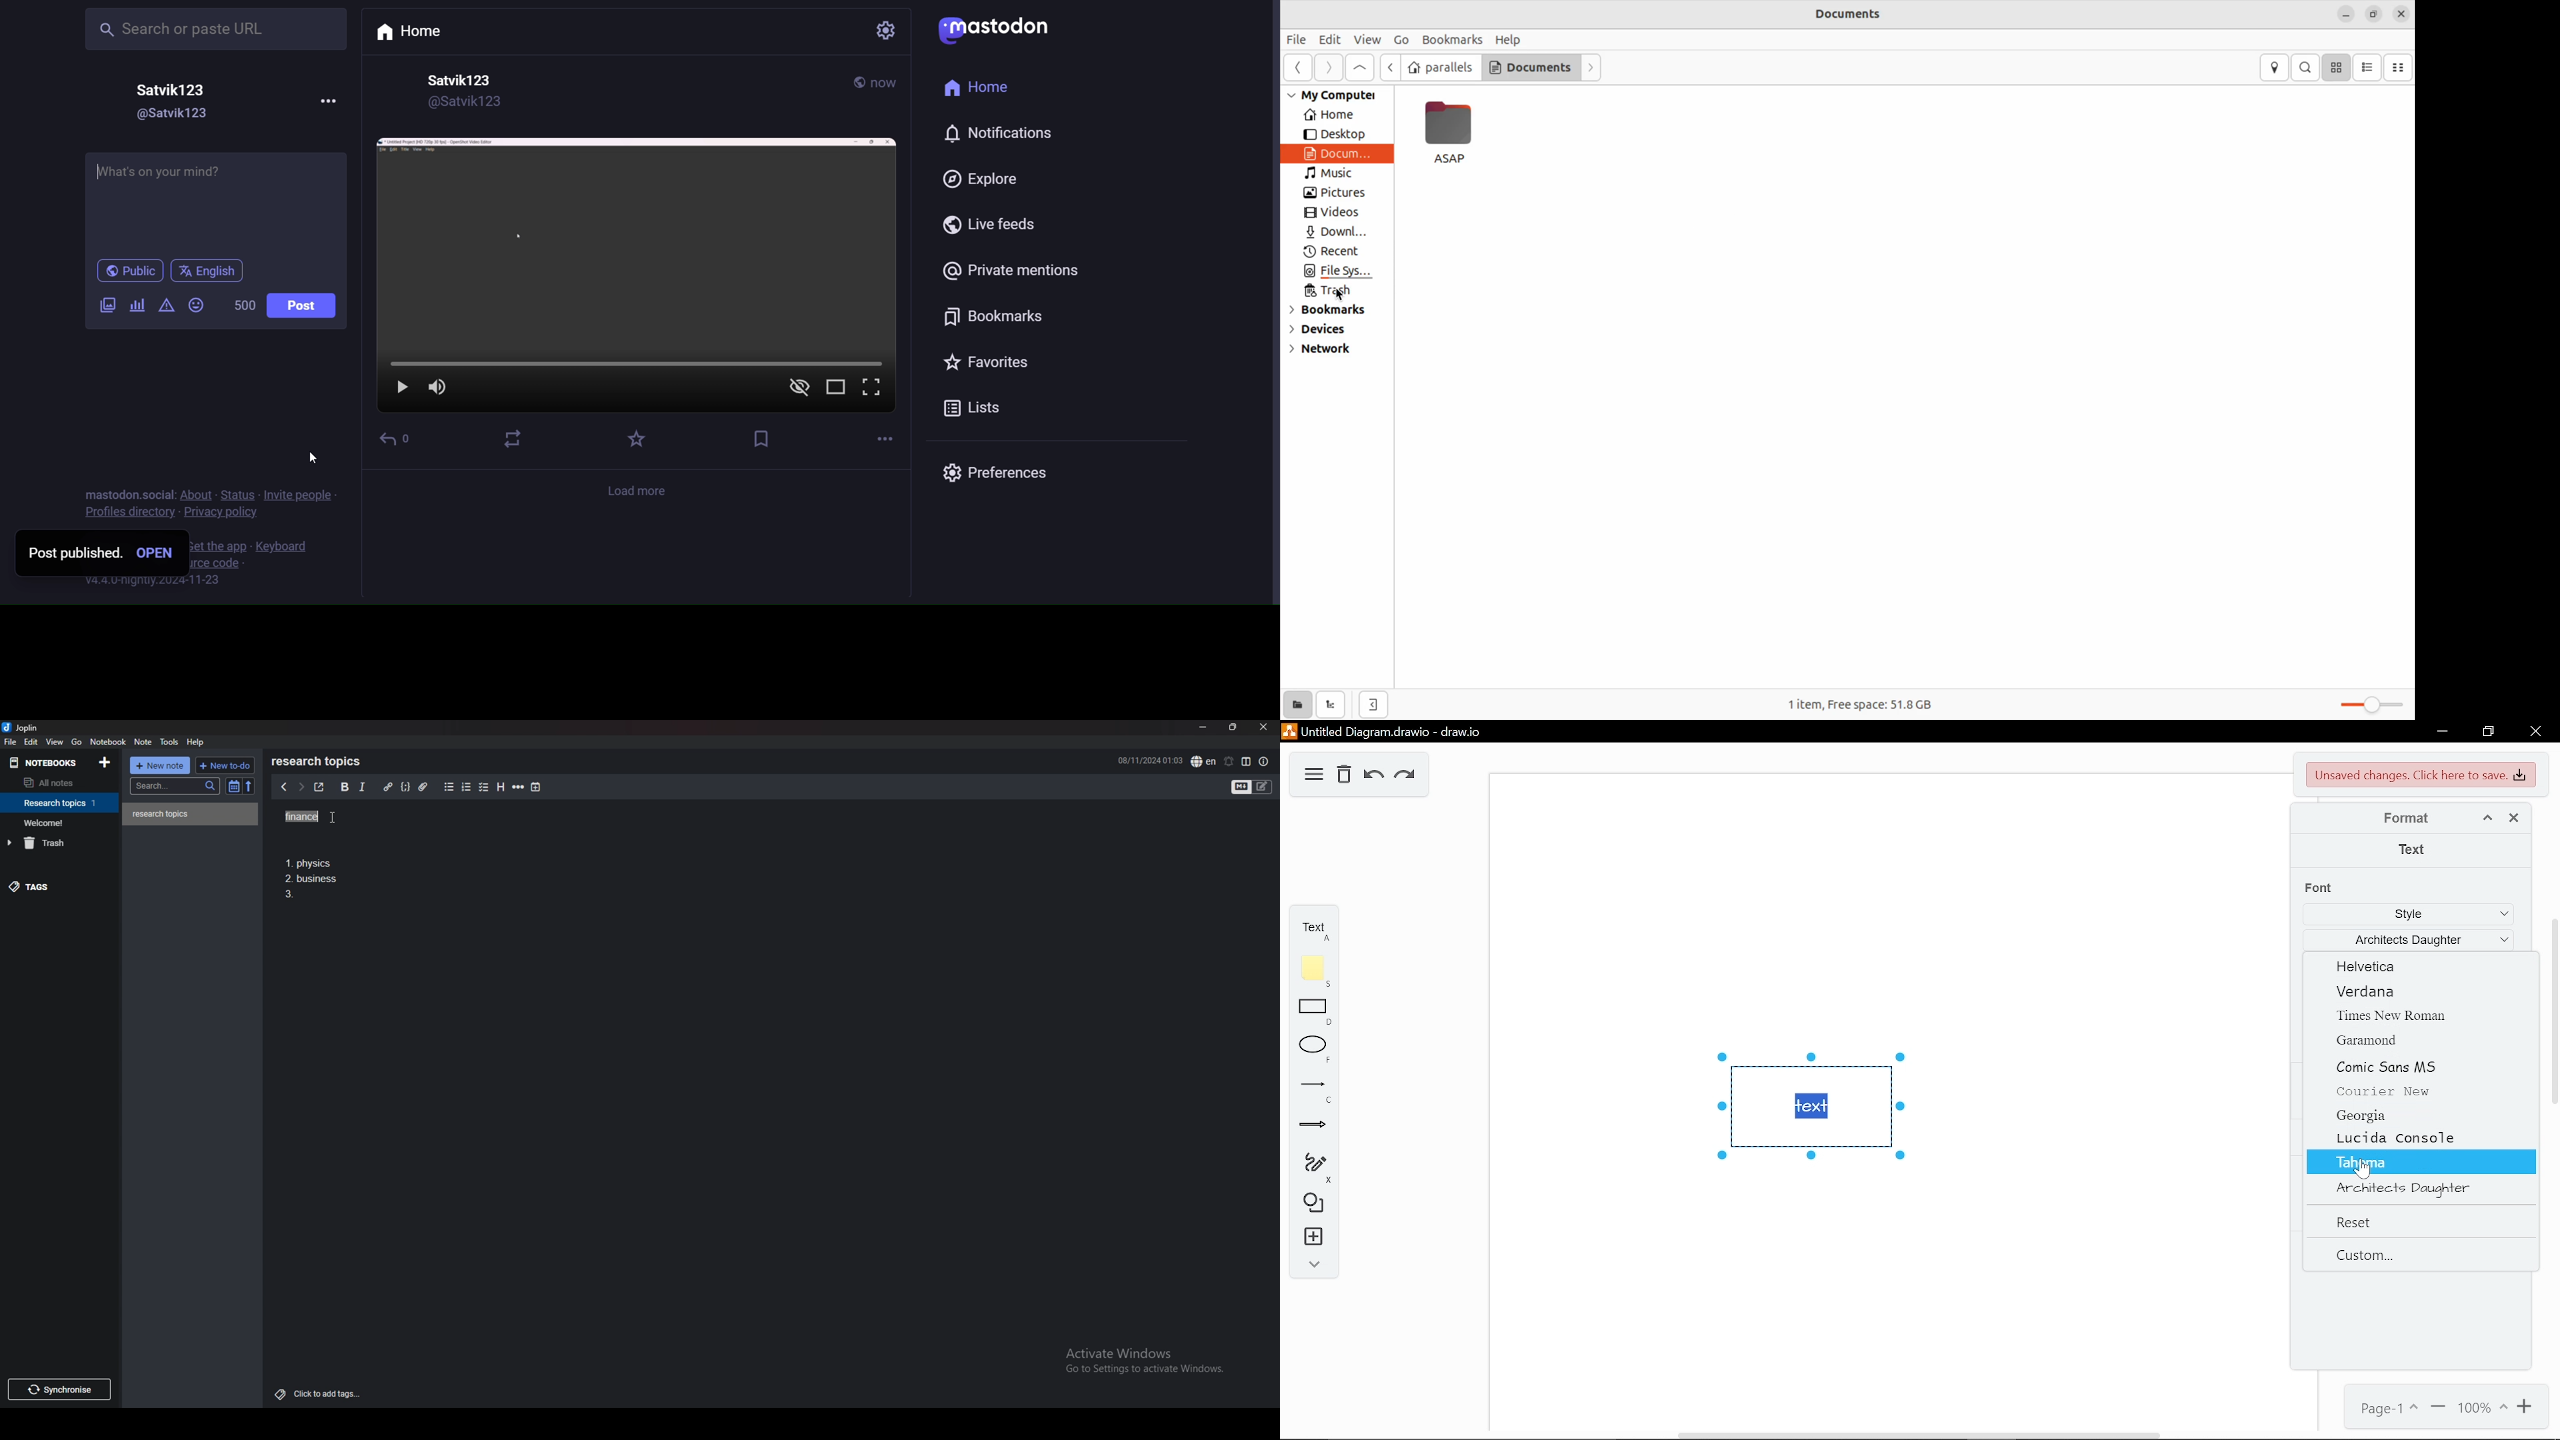 The height and width of the screenshot is (1456, 2576). I want to click on spell check, so click(1203, 761).